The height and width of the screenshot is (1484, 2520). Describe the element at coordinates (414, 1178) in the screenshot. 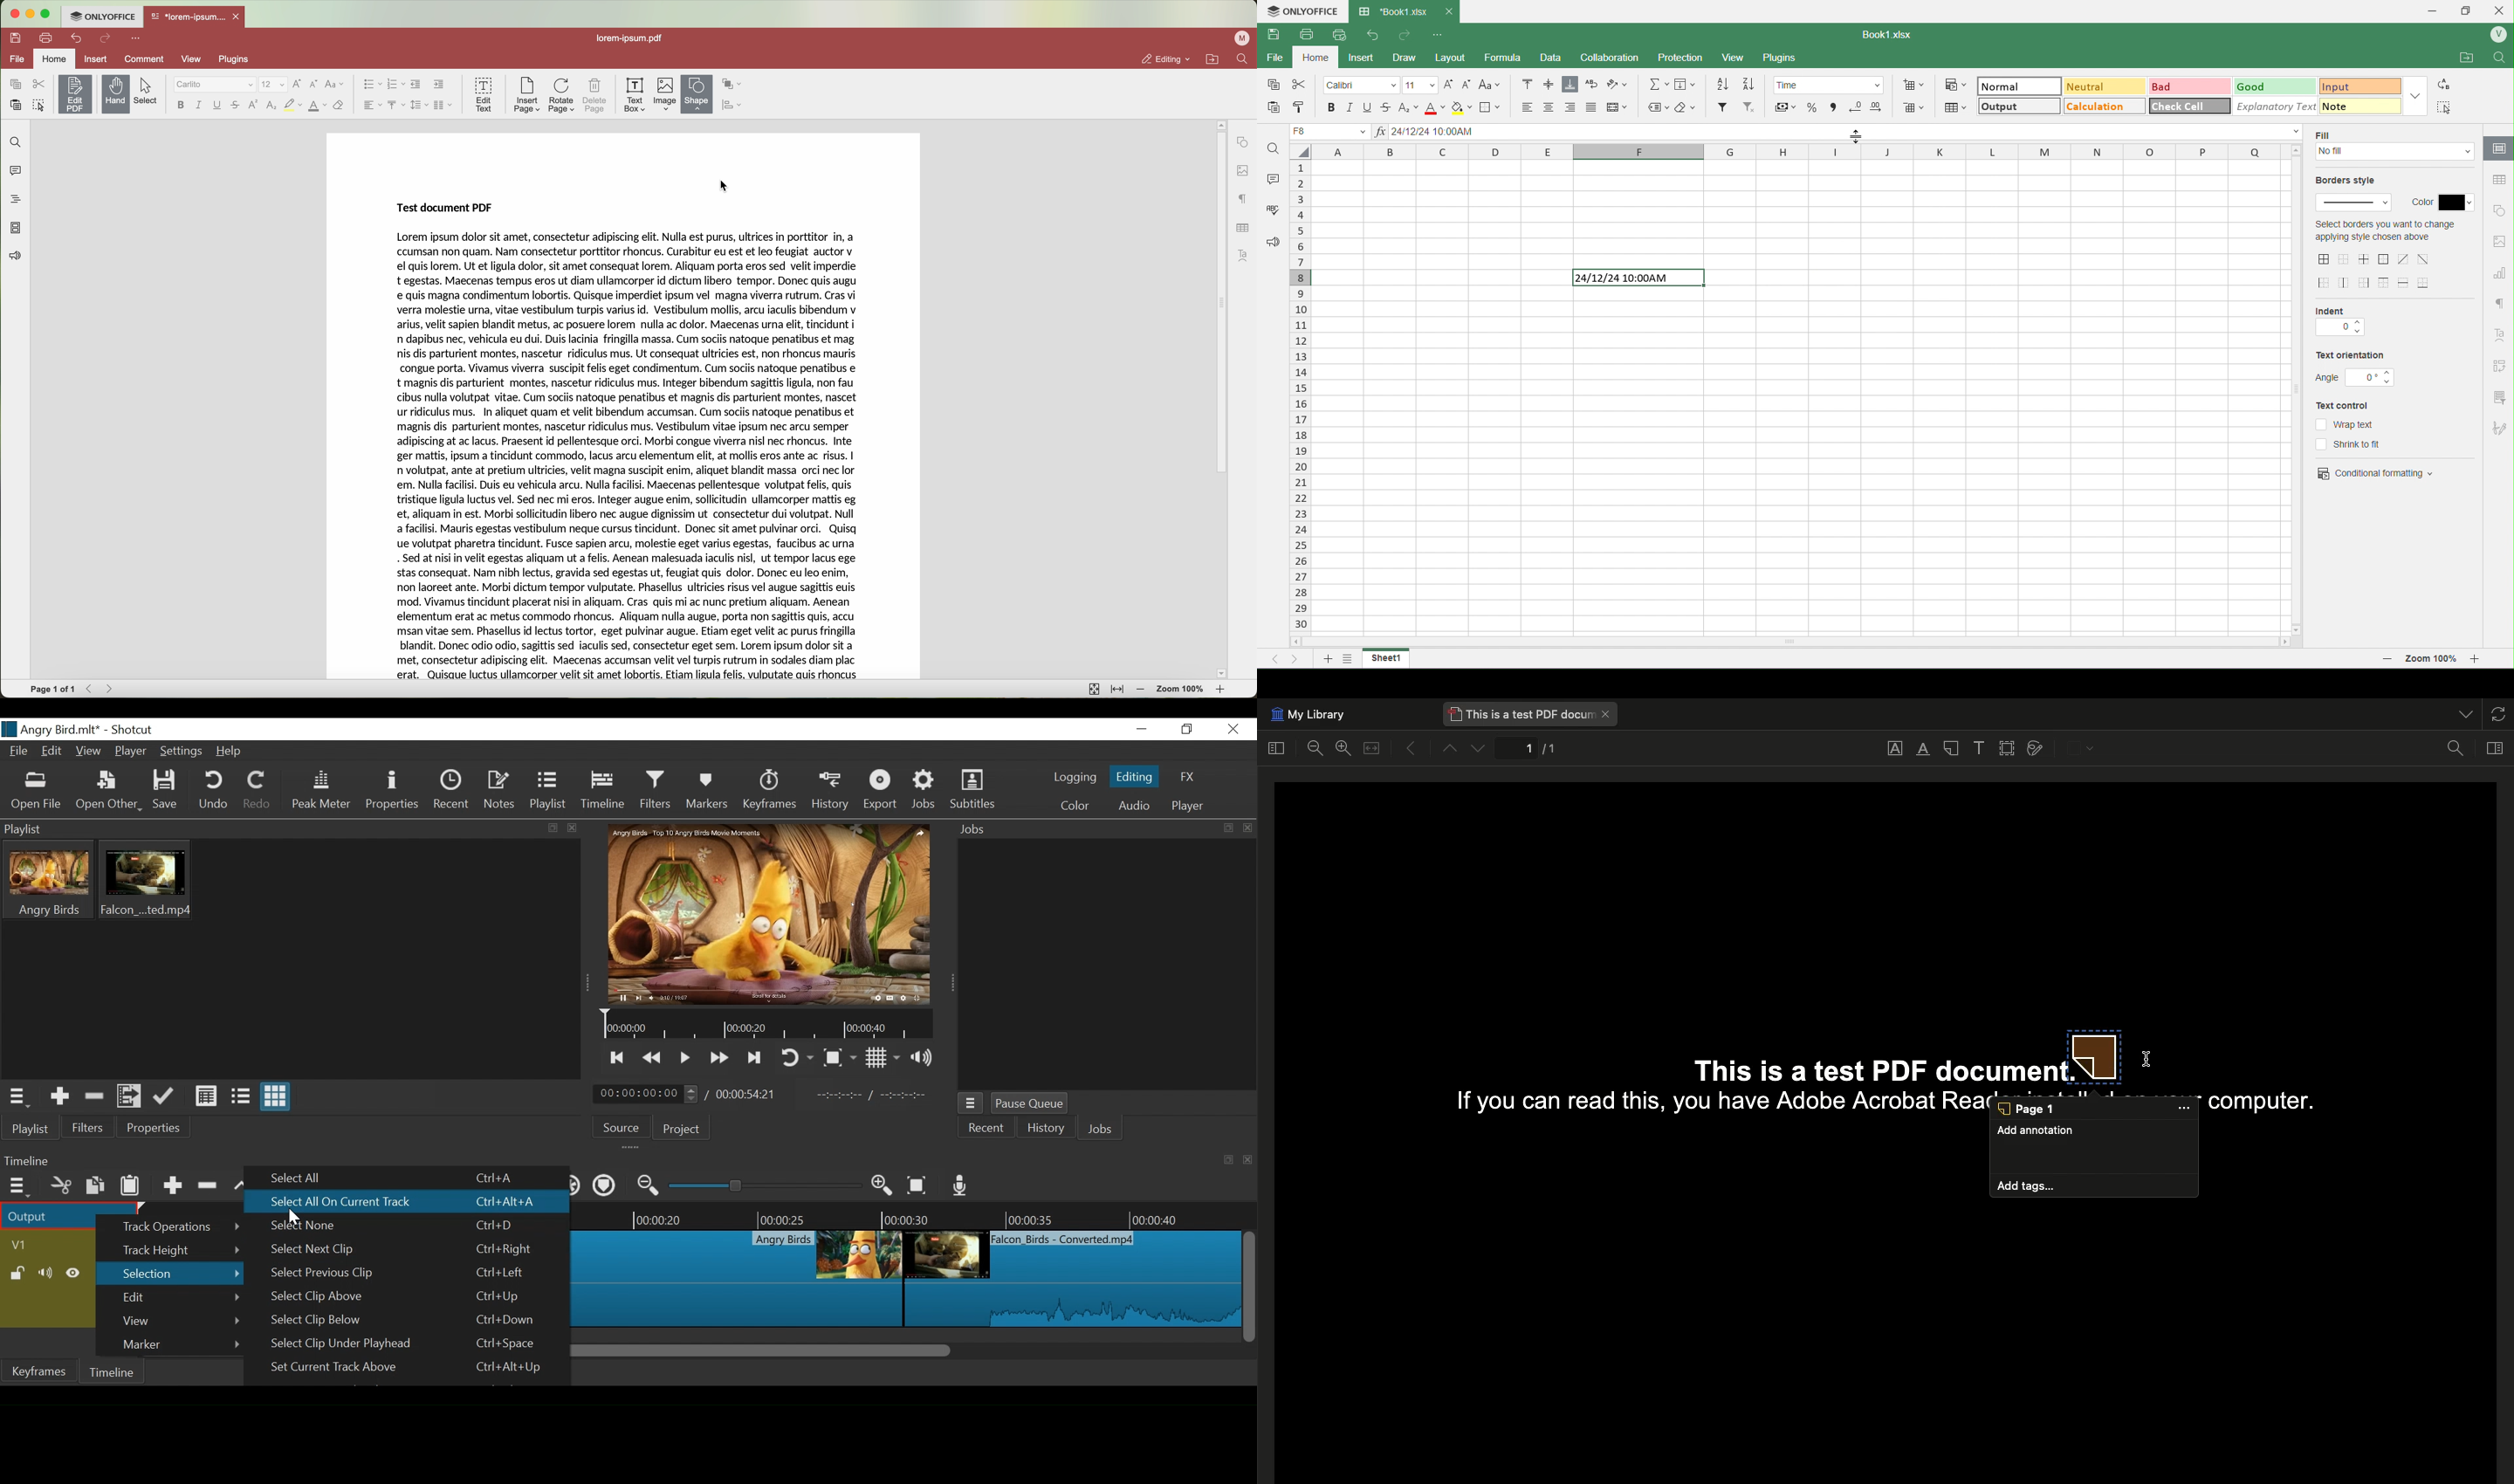

I see `Select All` at that location.